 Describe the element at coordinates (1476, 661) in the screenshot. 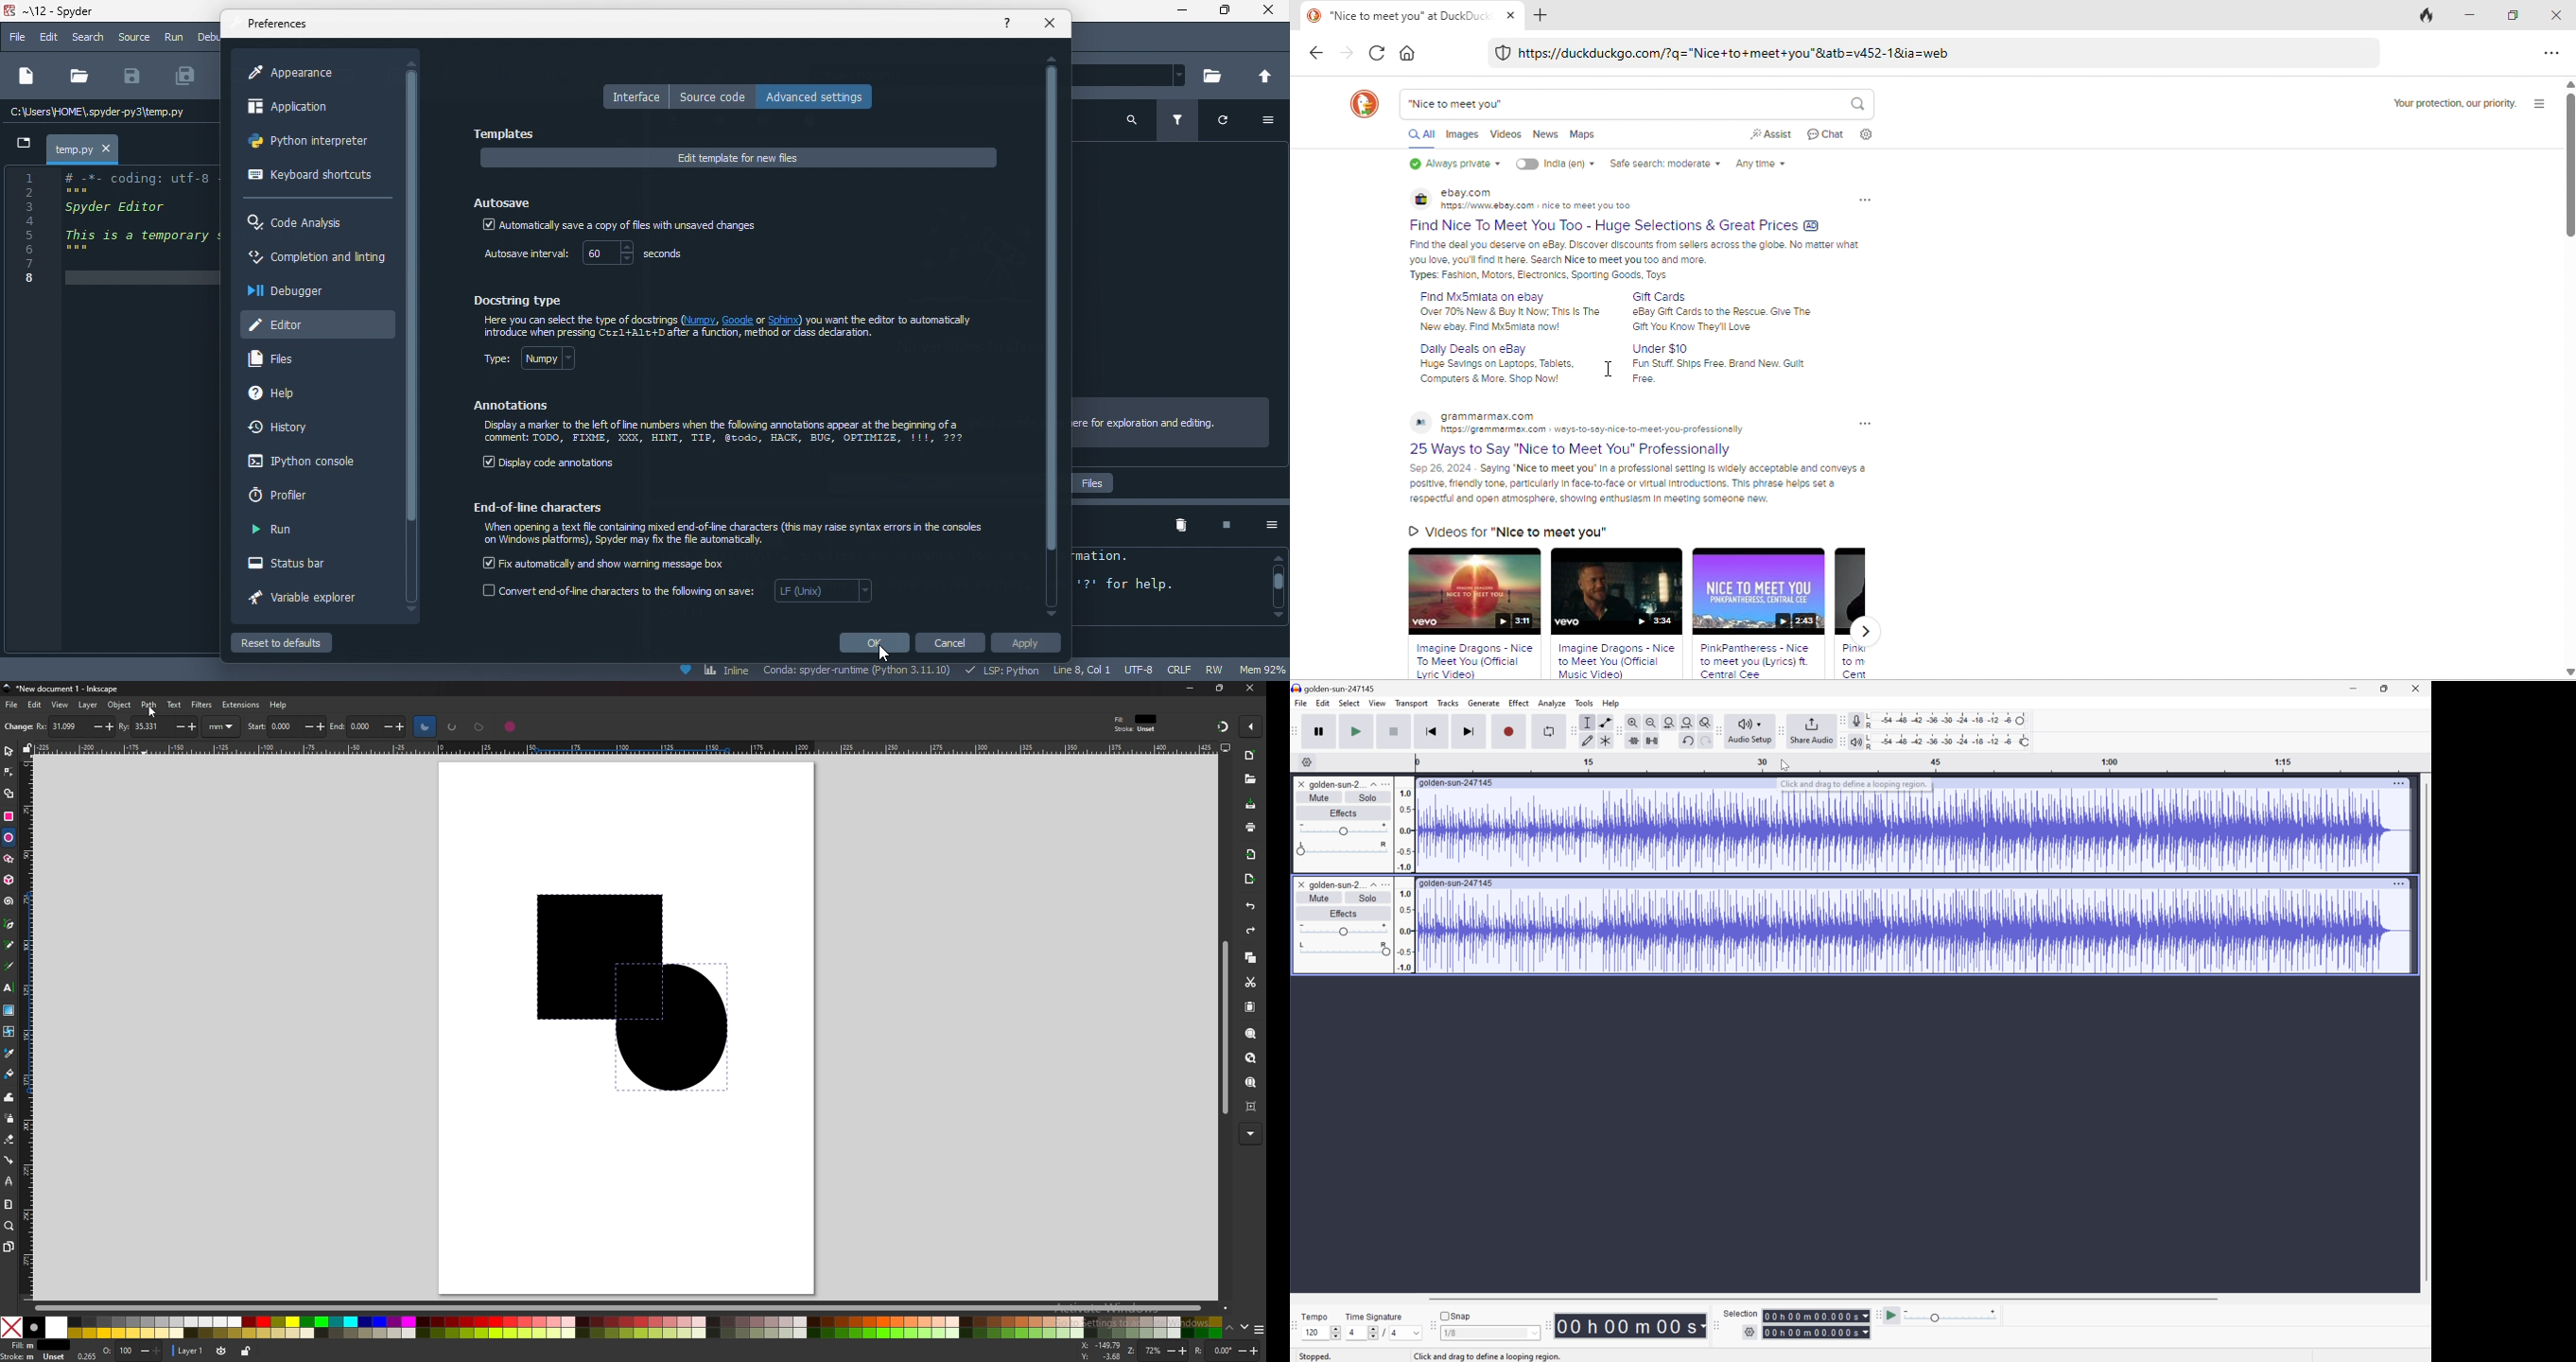

I see `imagine Dragons - Nice
To Meet You (Oficial
Lurie Vidaod` at that location.